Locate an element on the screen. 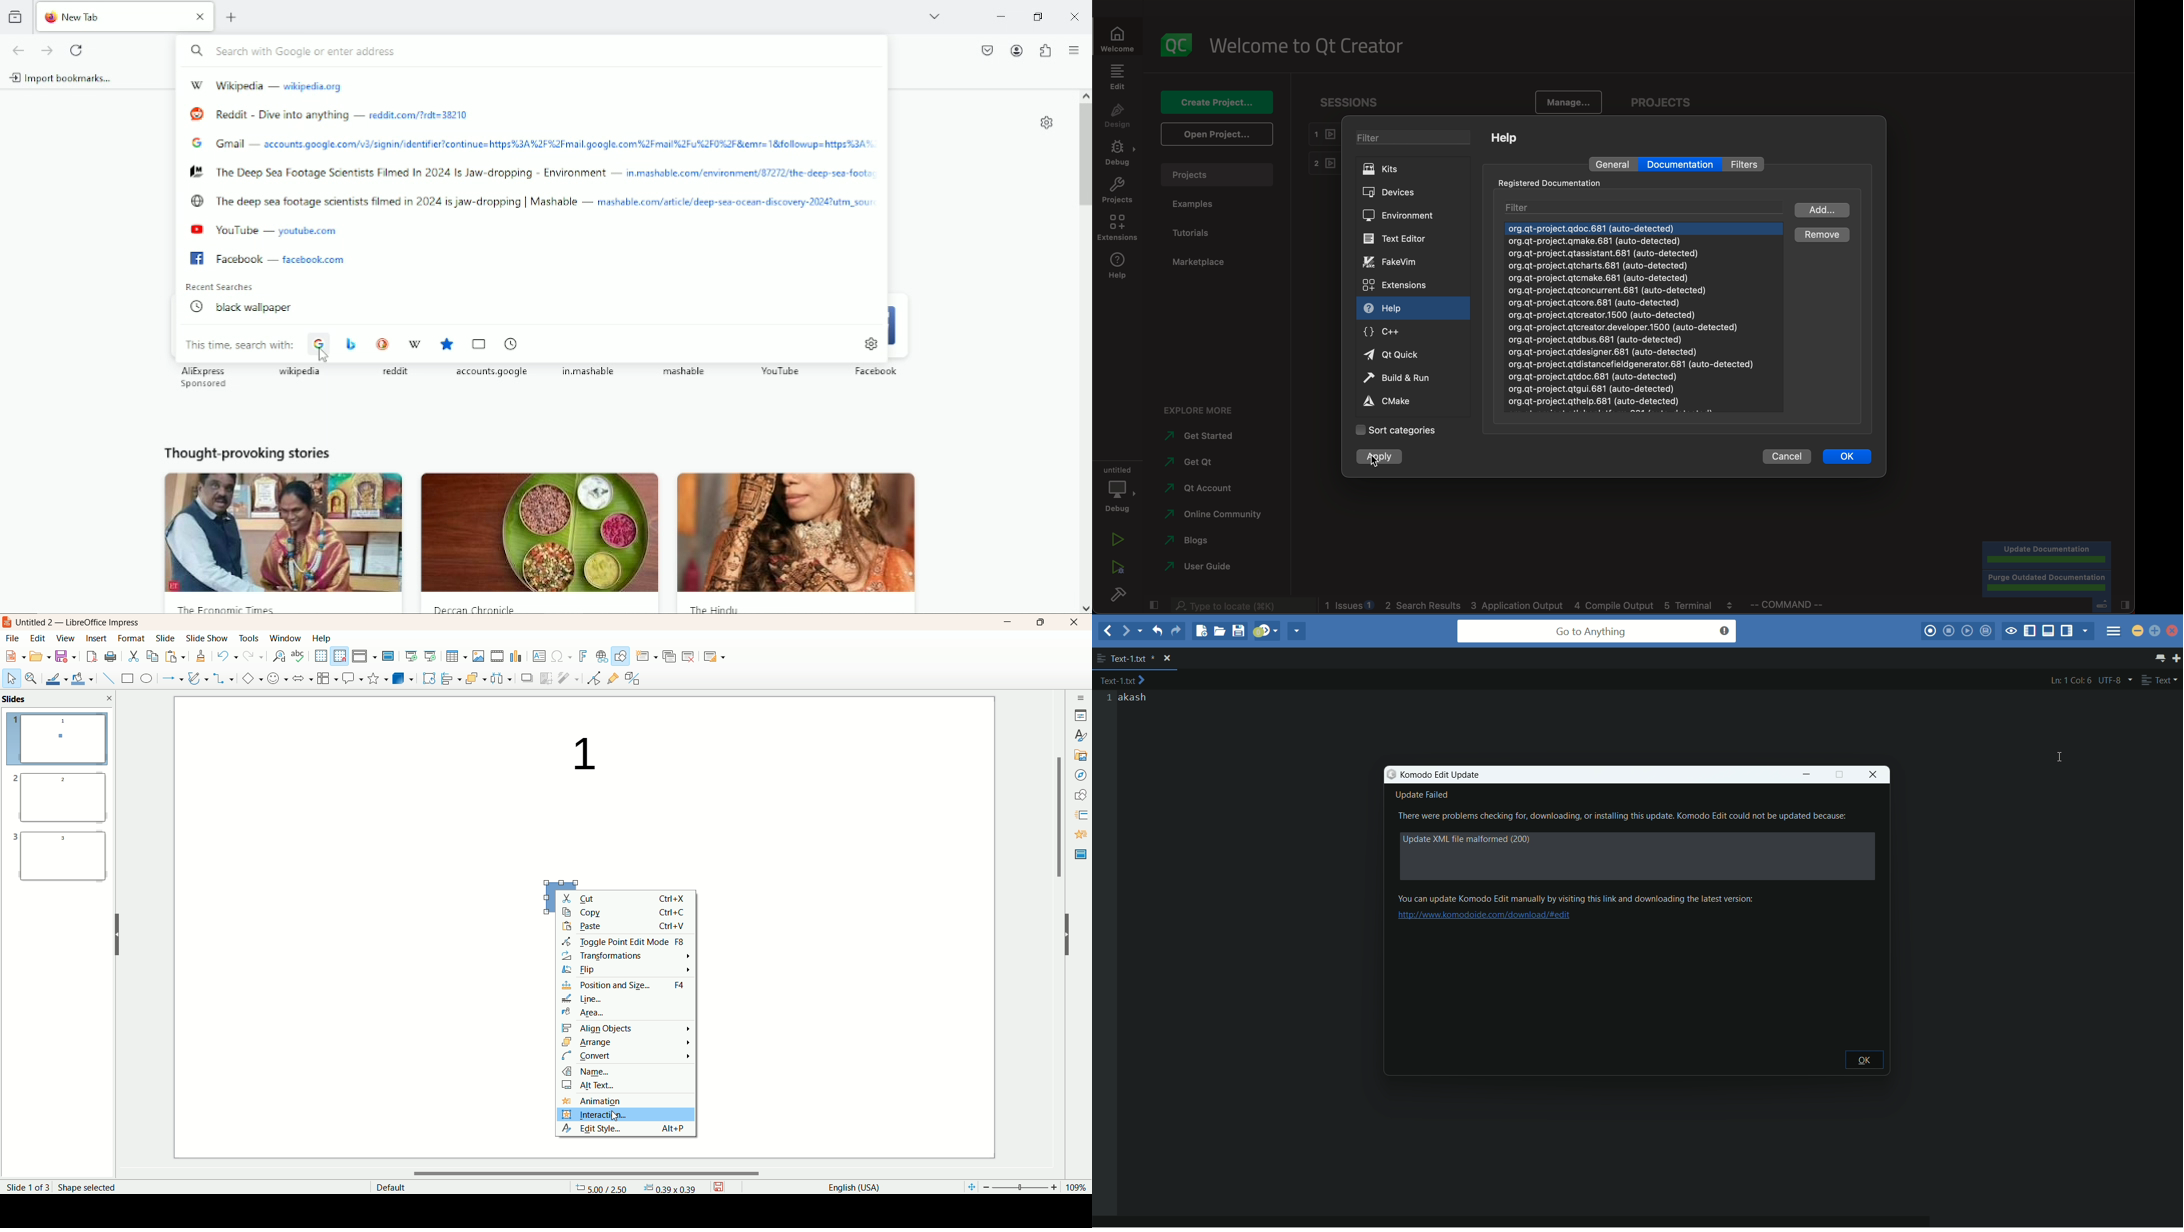 The height and width of the screenshot is (1232, 2184). basic shapes is located at coordinates (250, 679).